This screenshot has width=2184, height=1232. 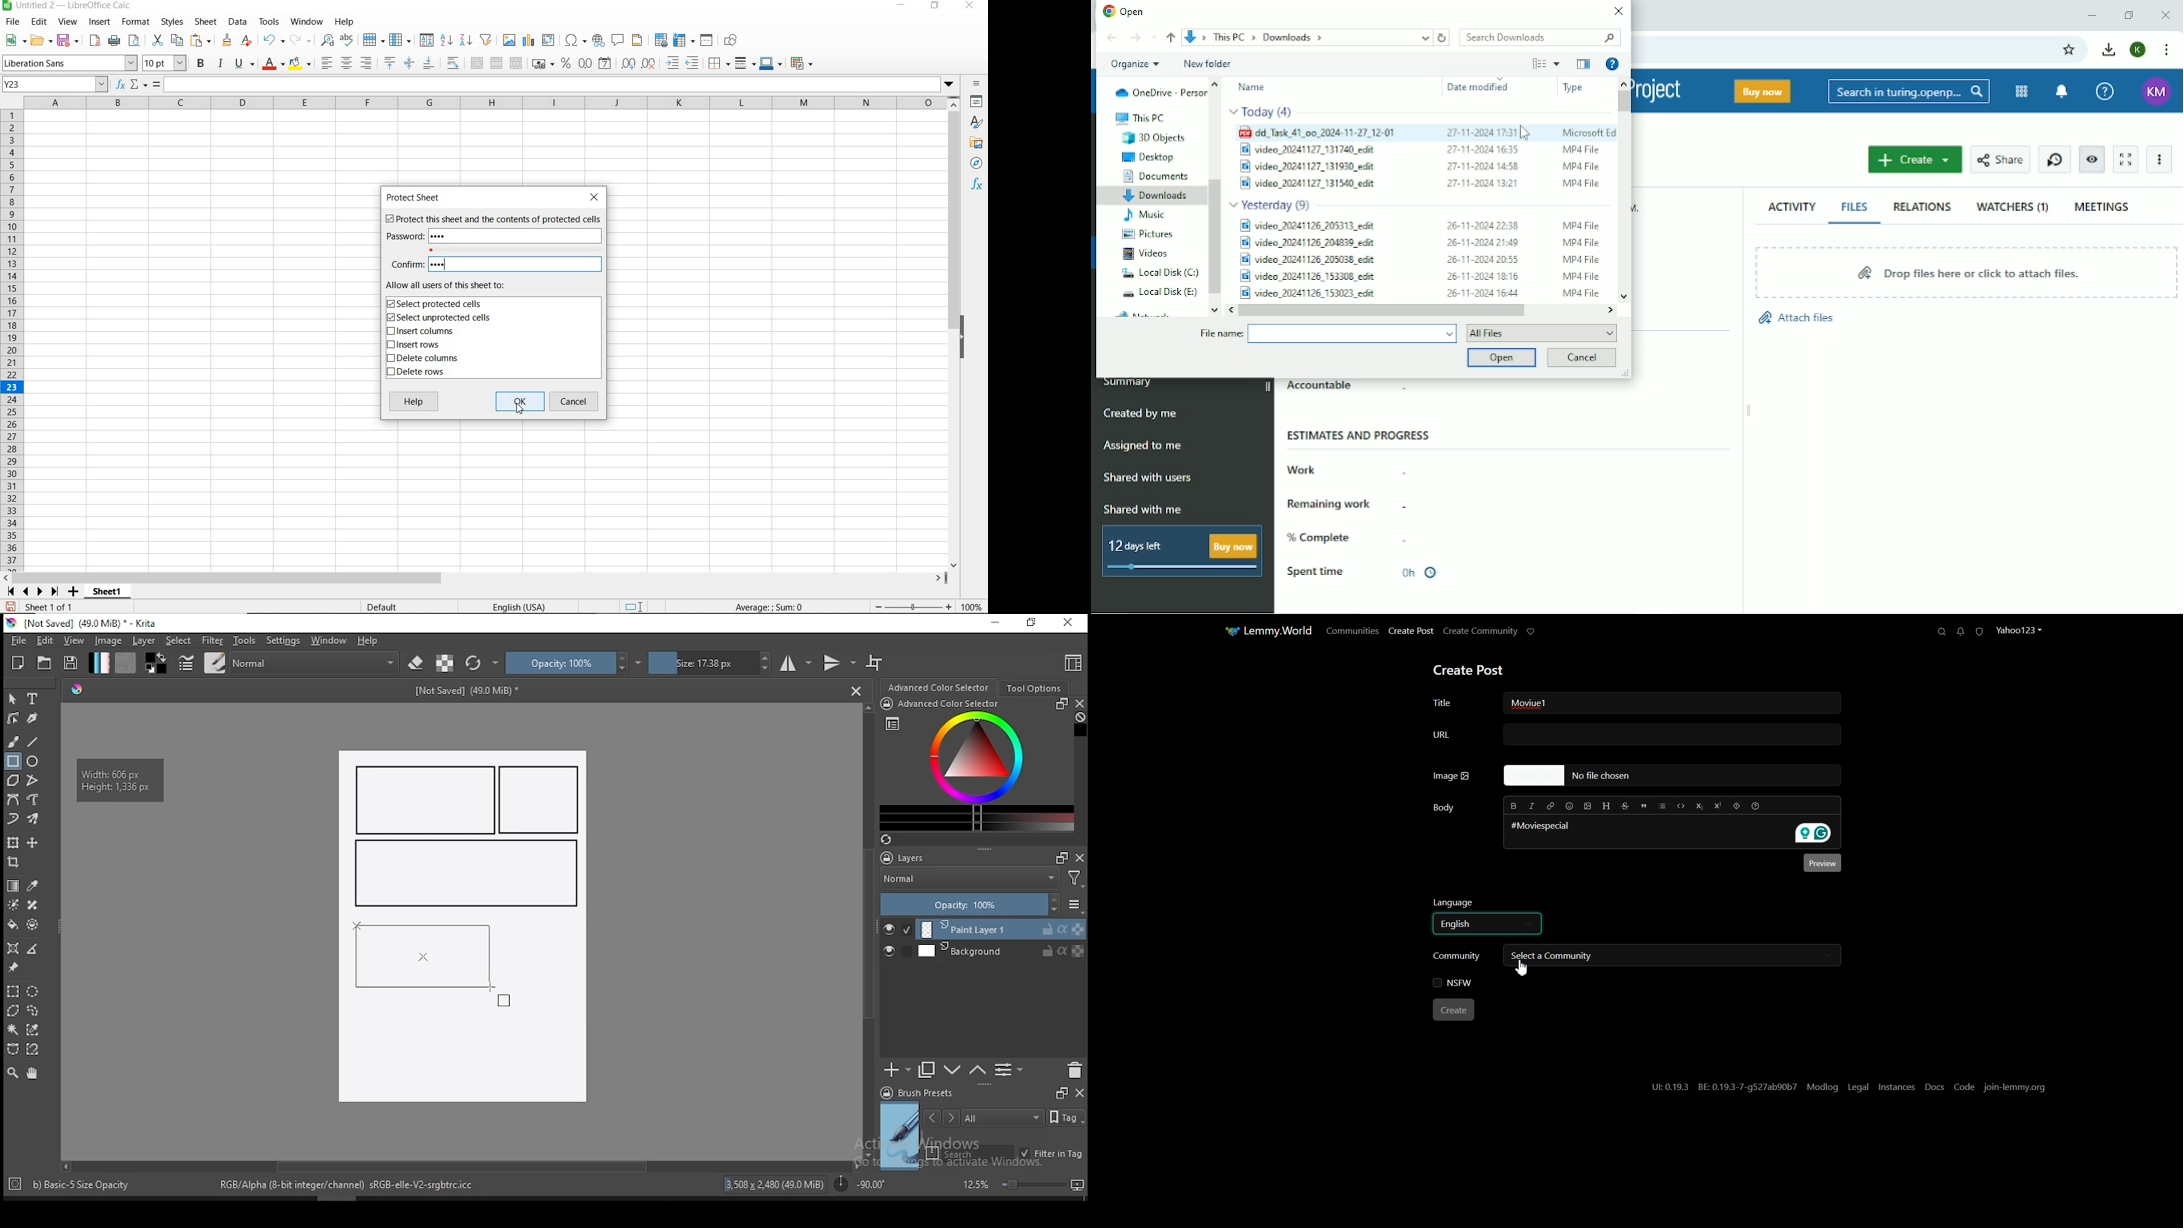 I want to click on FREEZE ROWS AND COLUMNS, so click(x=685, y=39).